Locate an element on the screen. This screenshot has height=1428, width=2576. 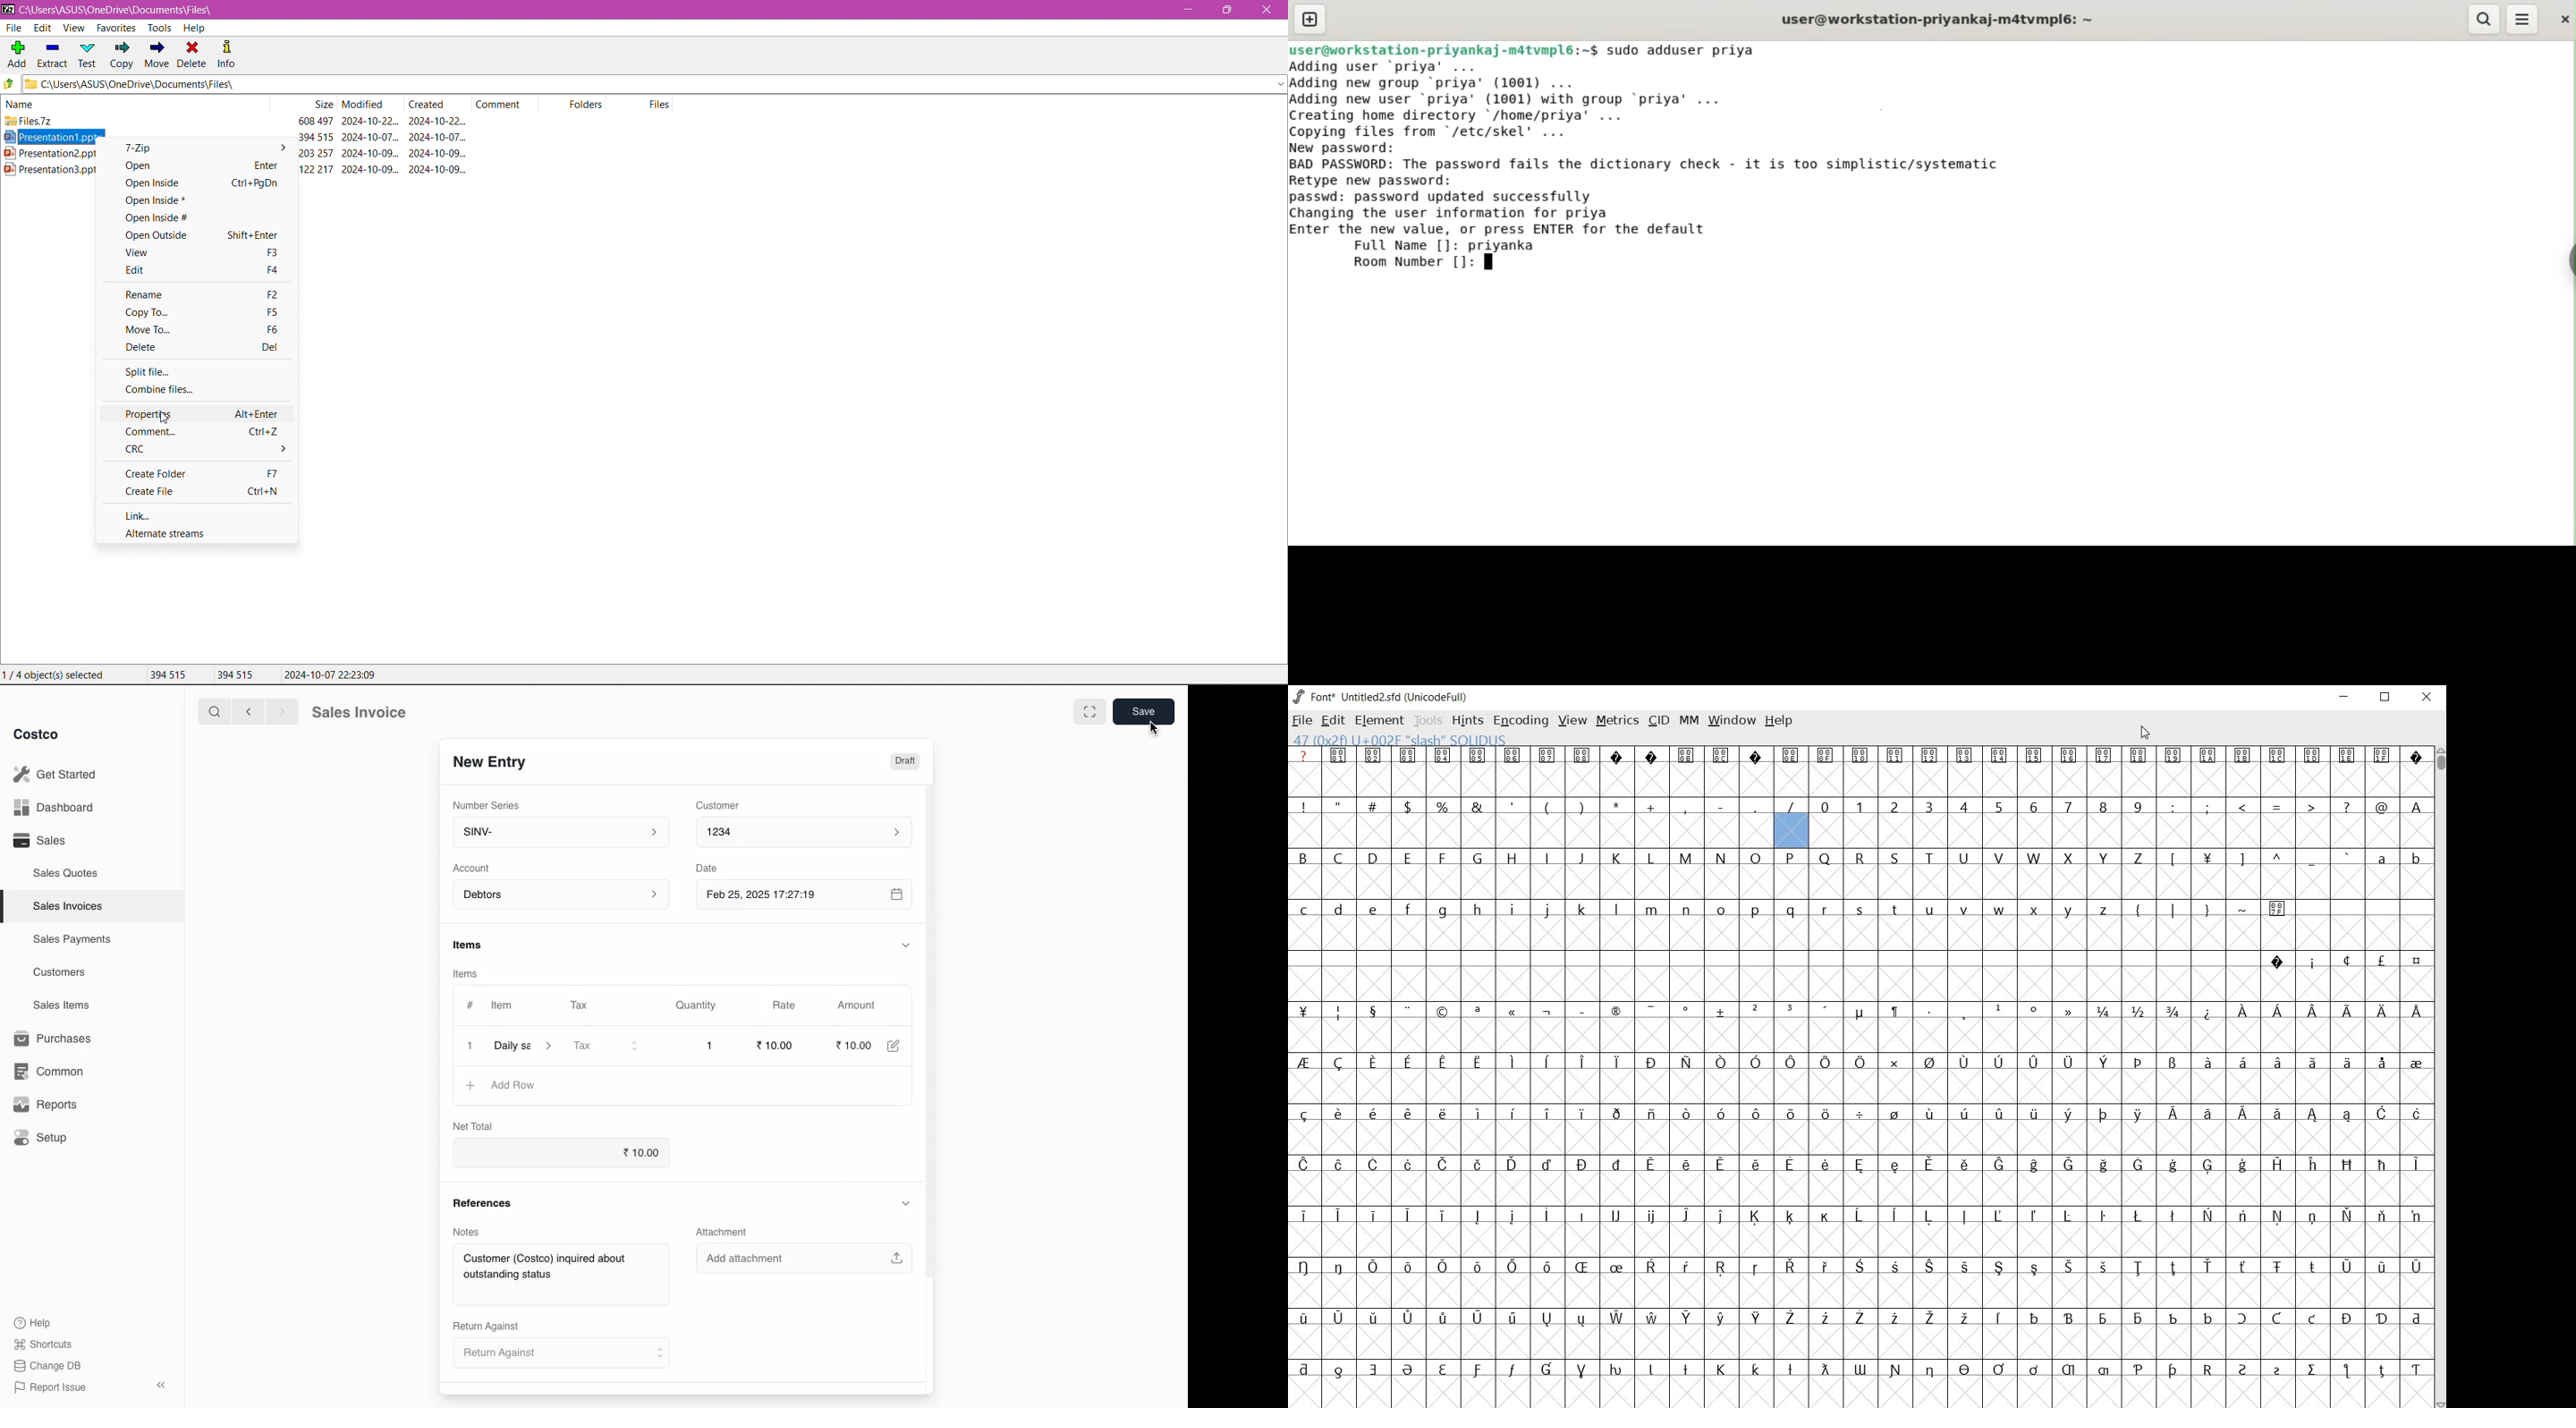
Retum Against  is located at coordinates (563, 1355).